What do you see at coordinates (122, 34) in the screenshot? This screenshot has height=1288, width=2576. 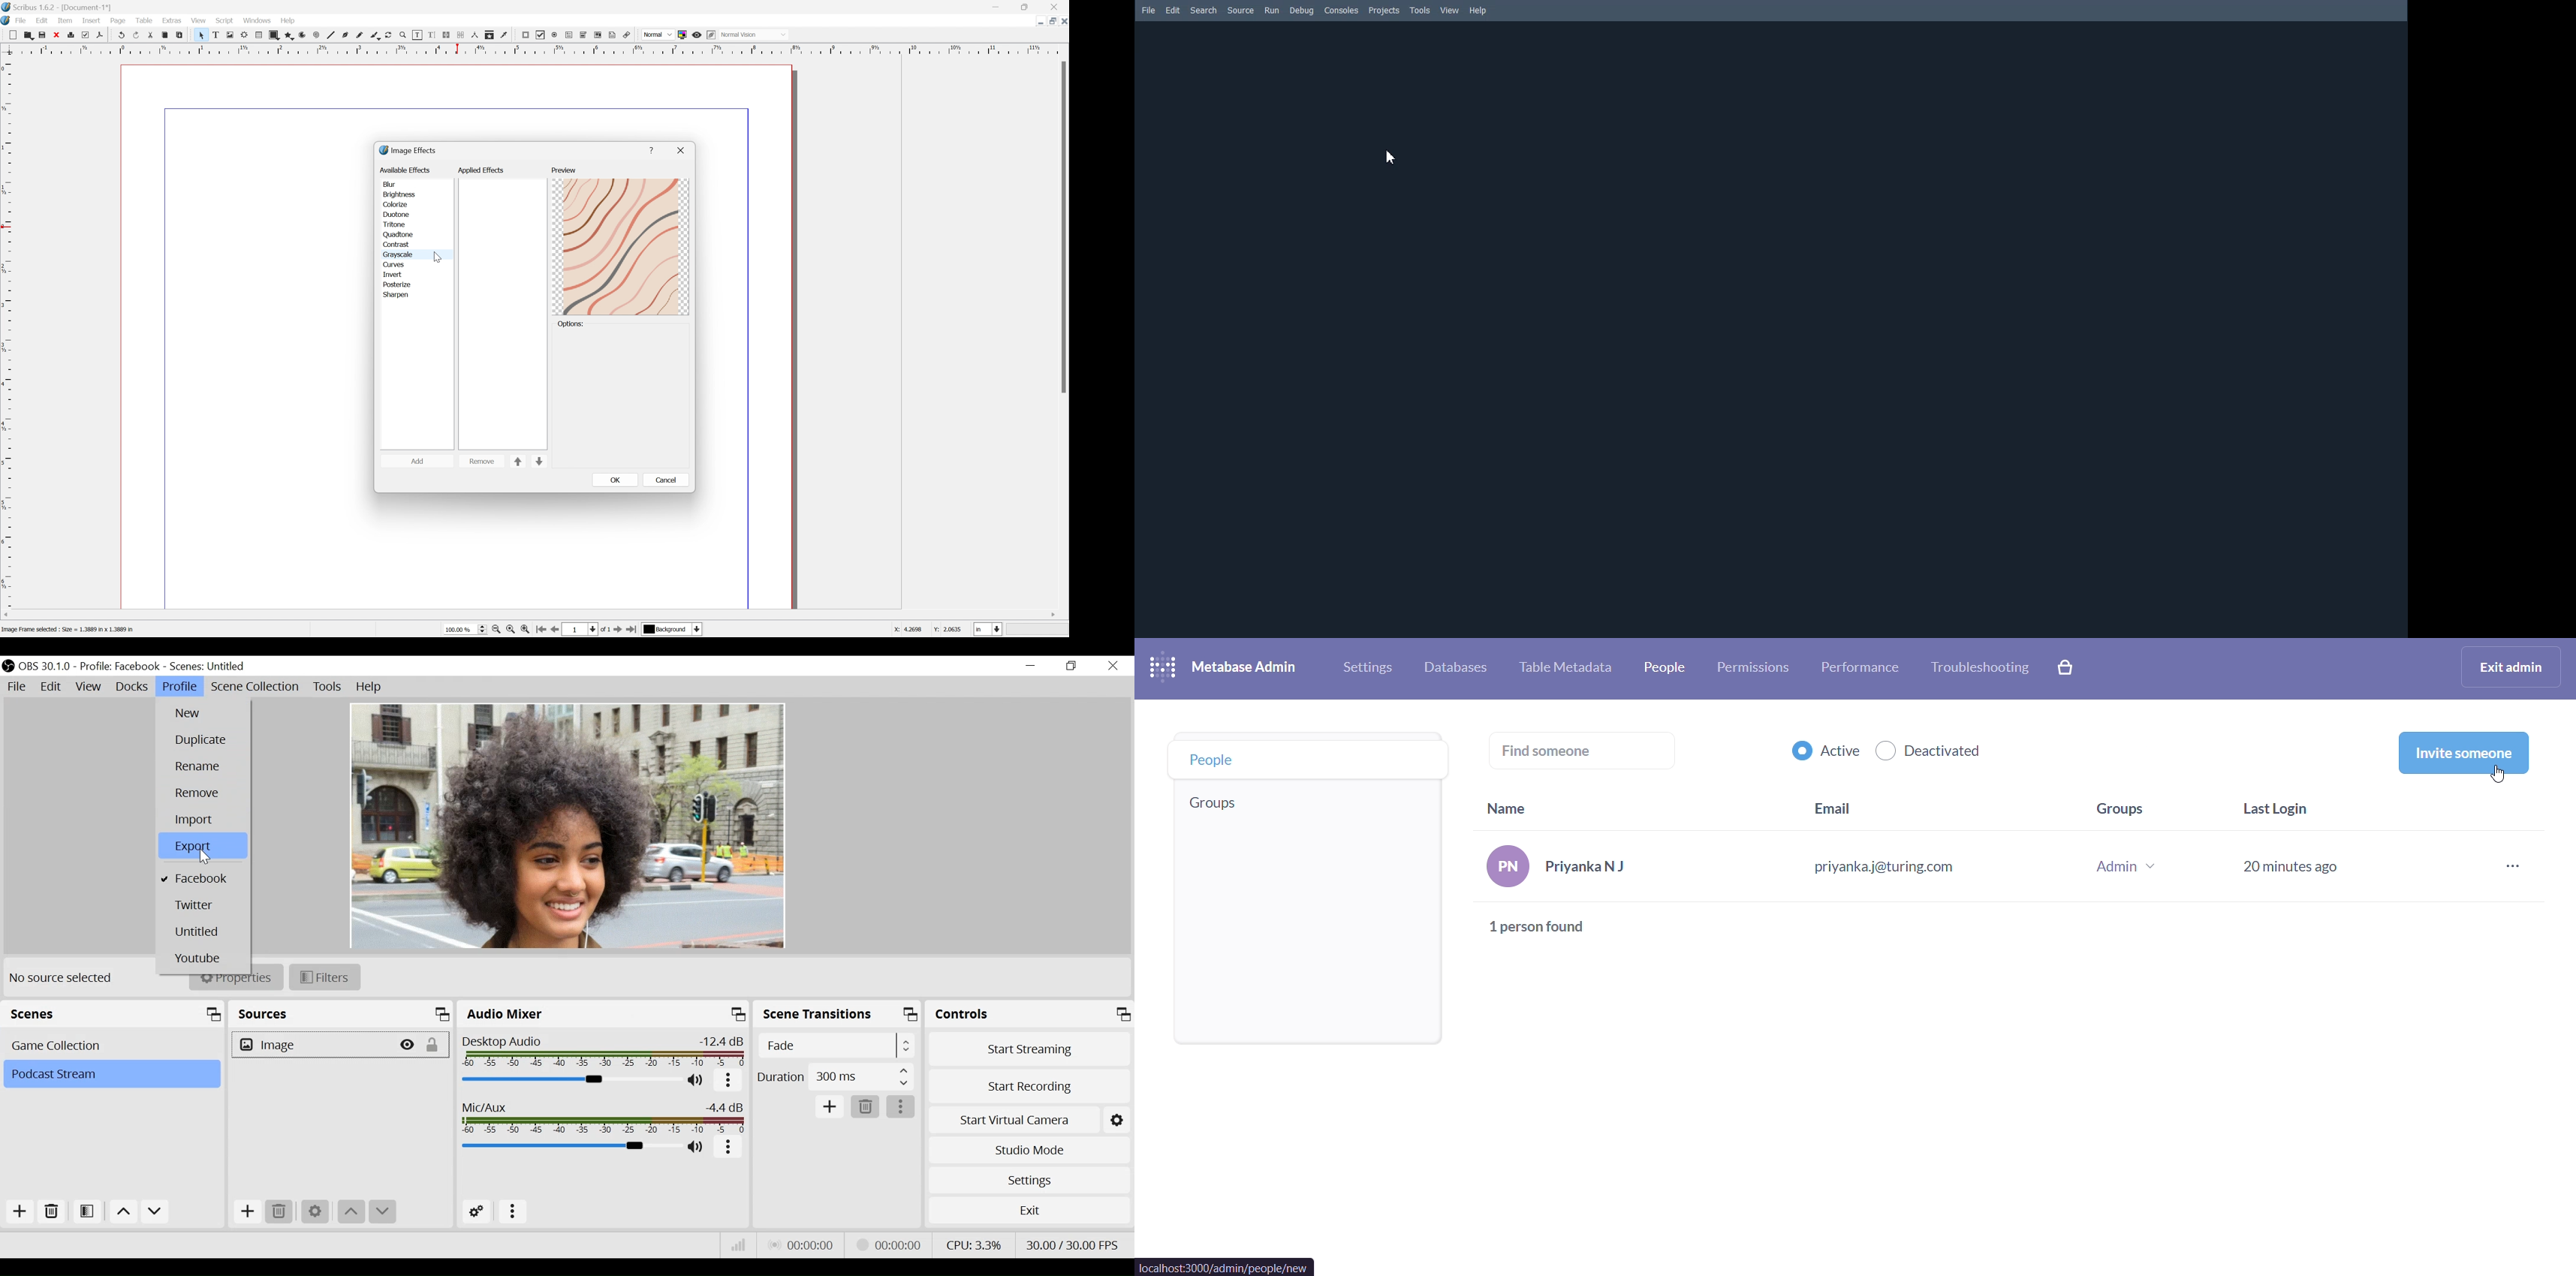 I see `Undo` at bounding box center [122, 34].